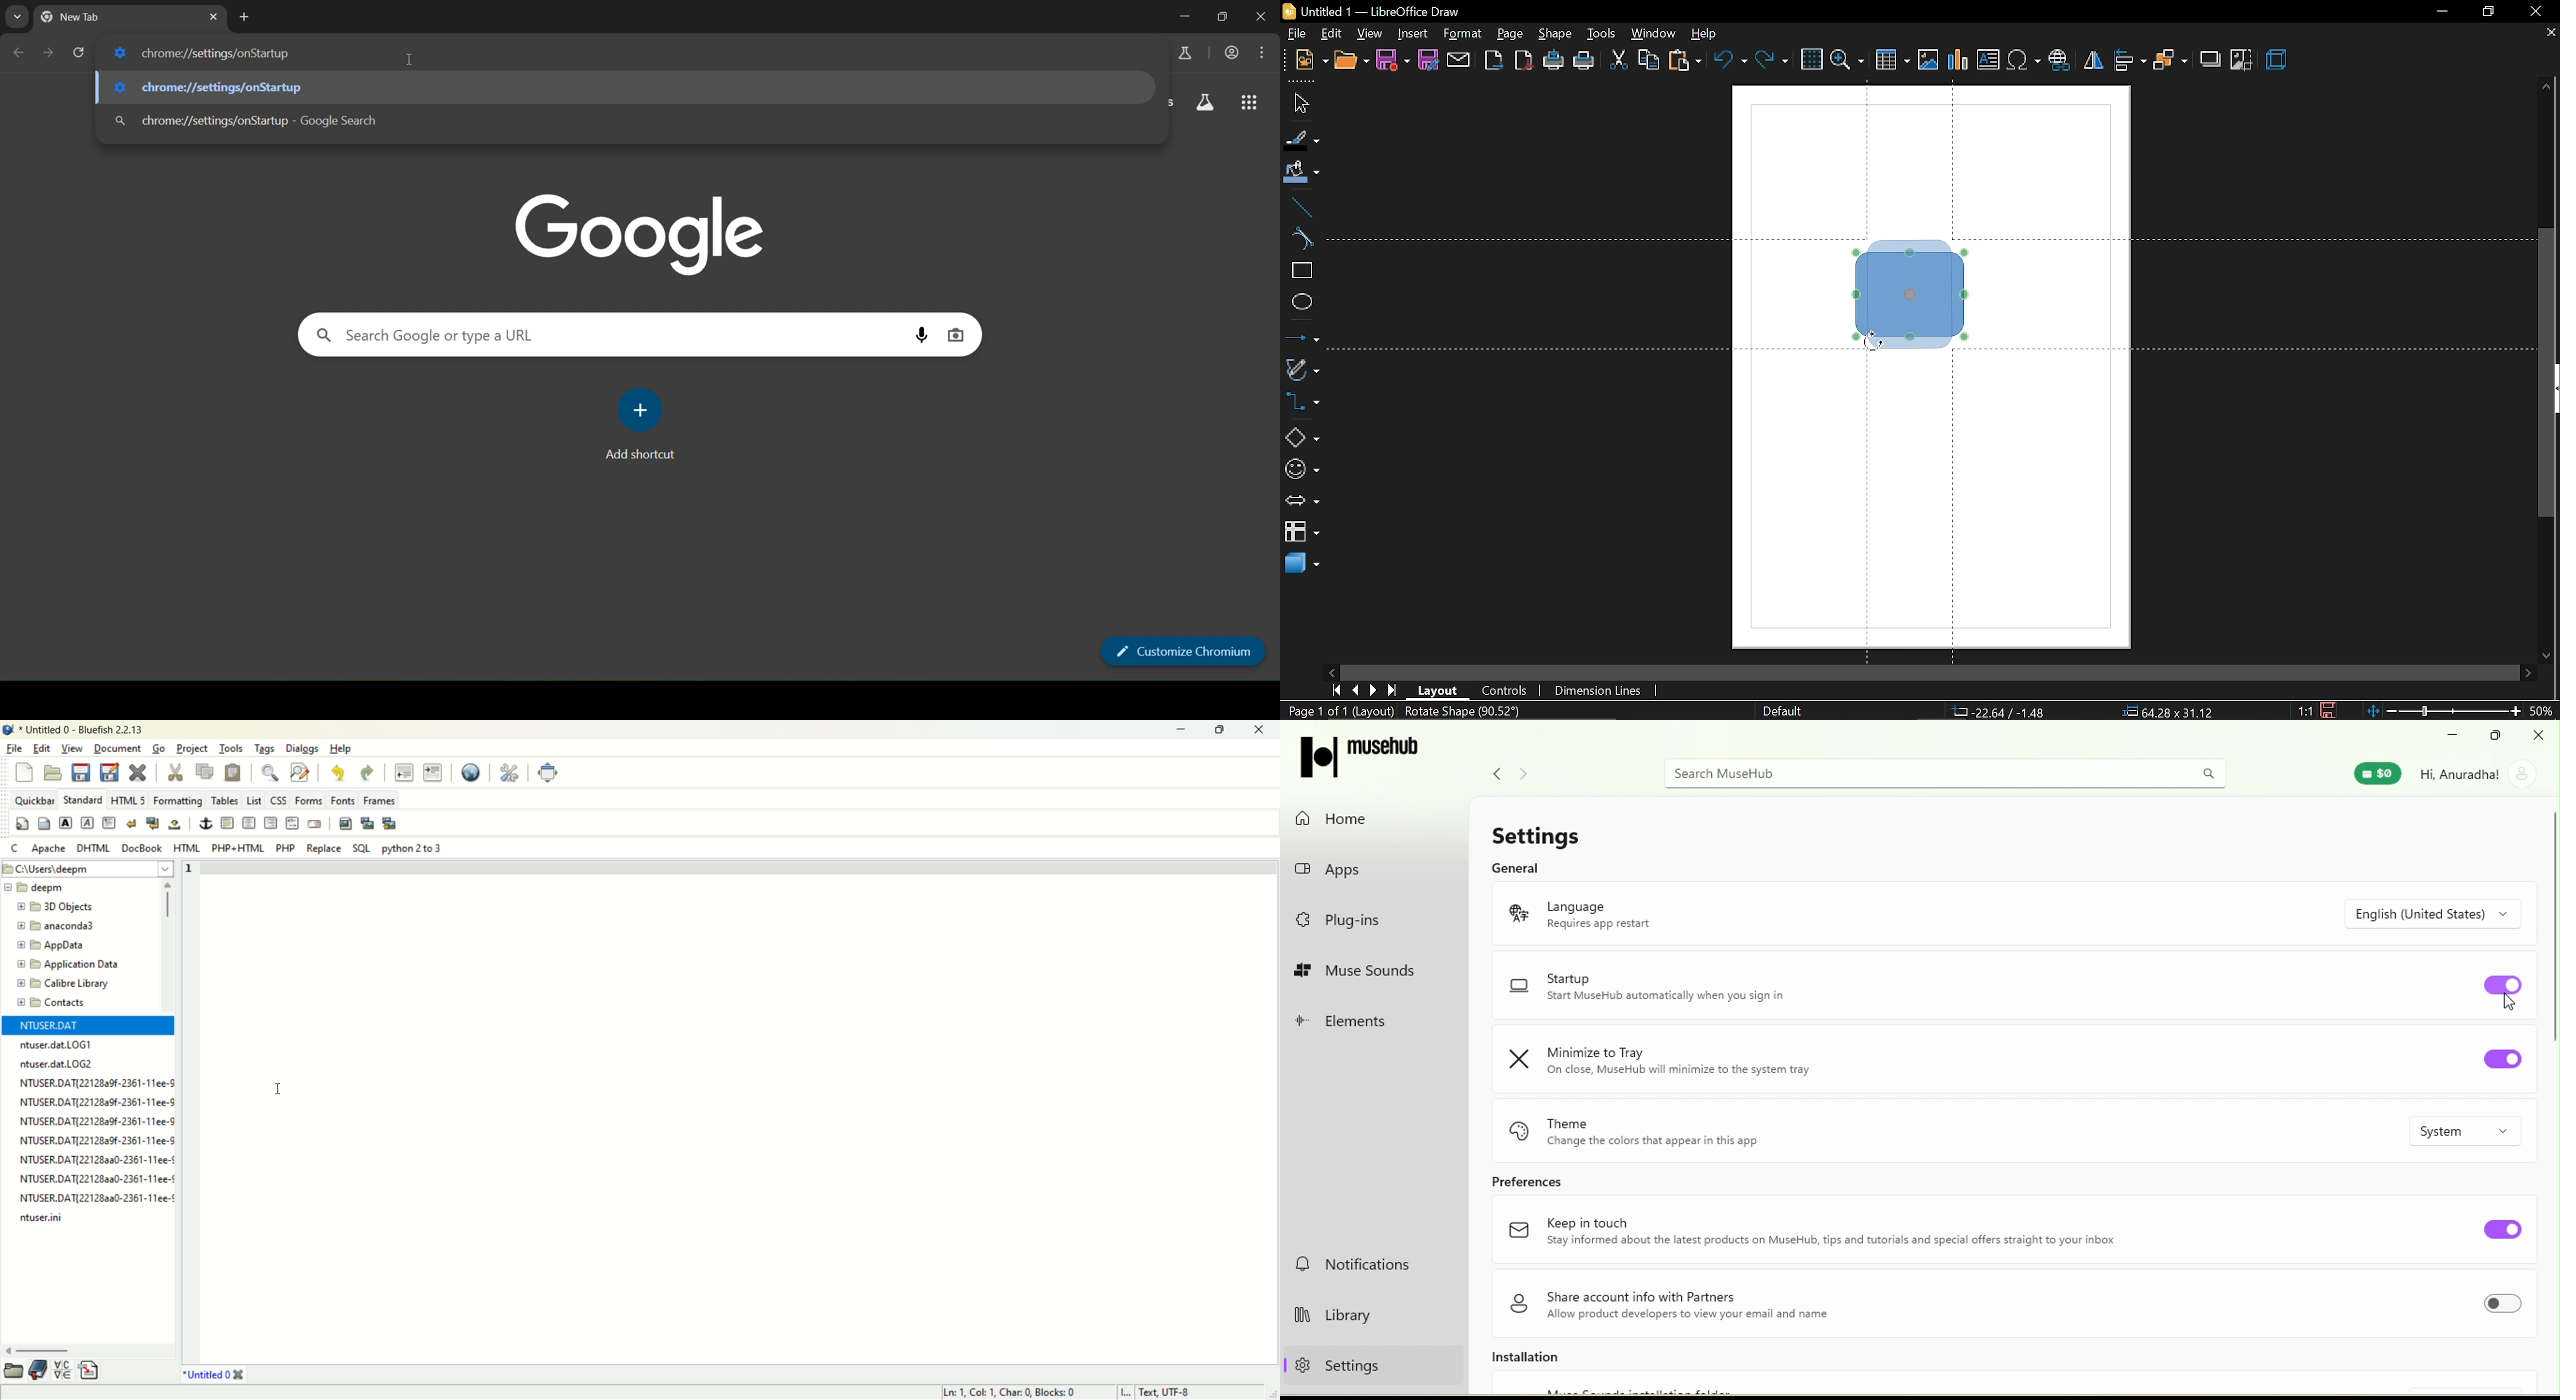 The height and width of the screenshot is (1400, 2576). Describe the element at coordinates (14, 849) in the screenshot. I see `c` at that location.